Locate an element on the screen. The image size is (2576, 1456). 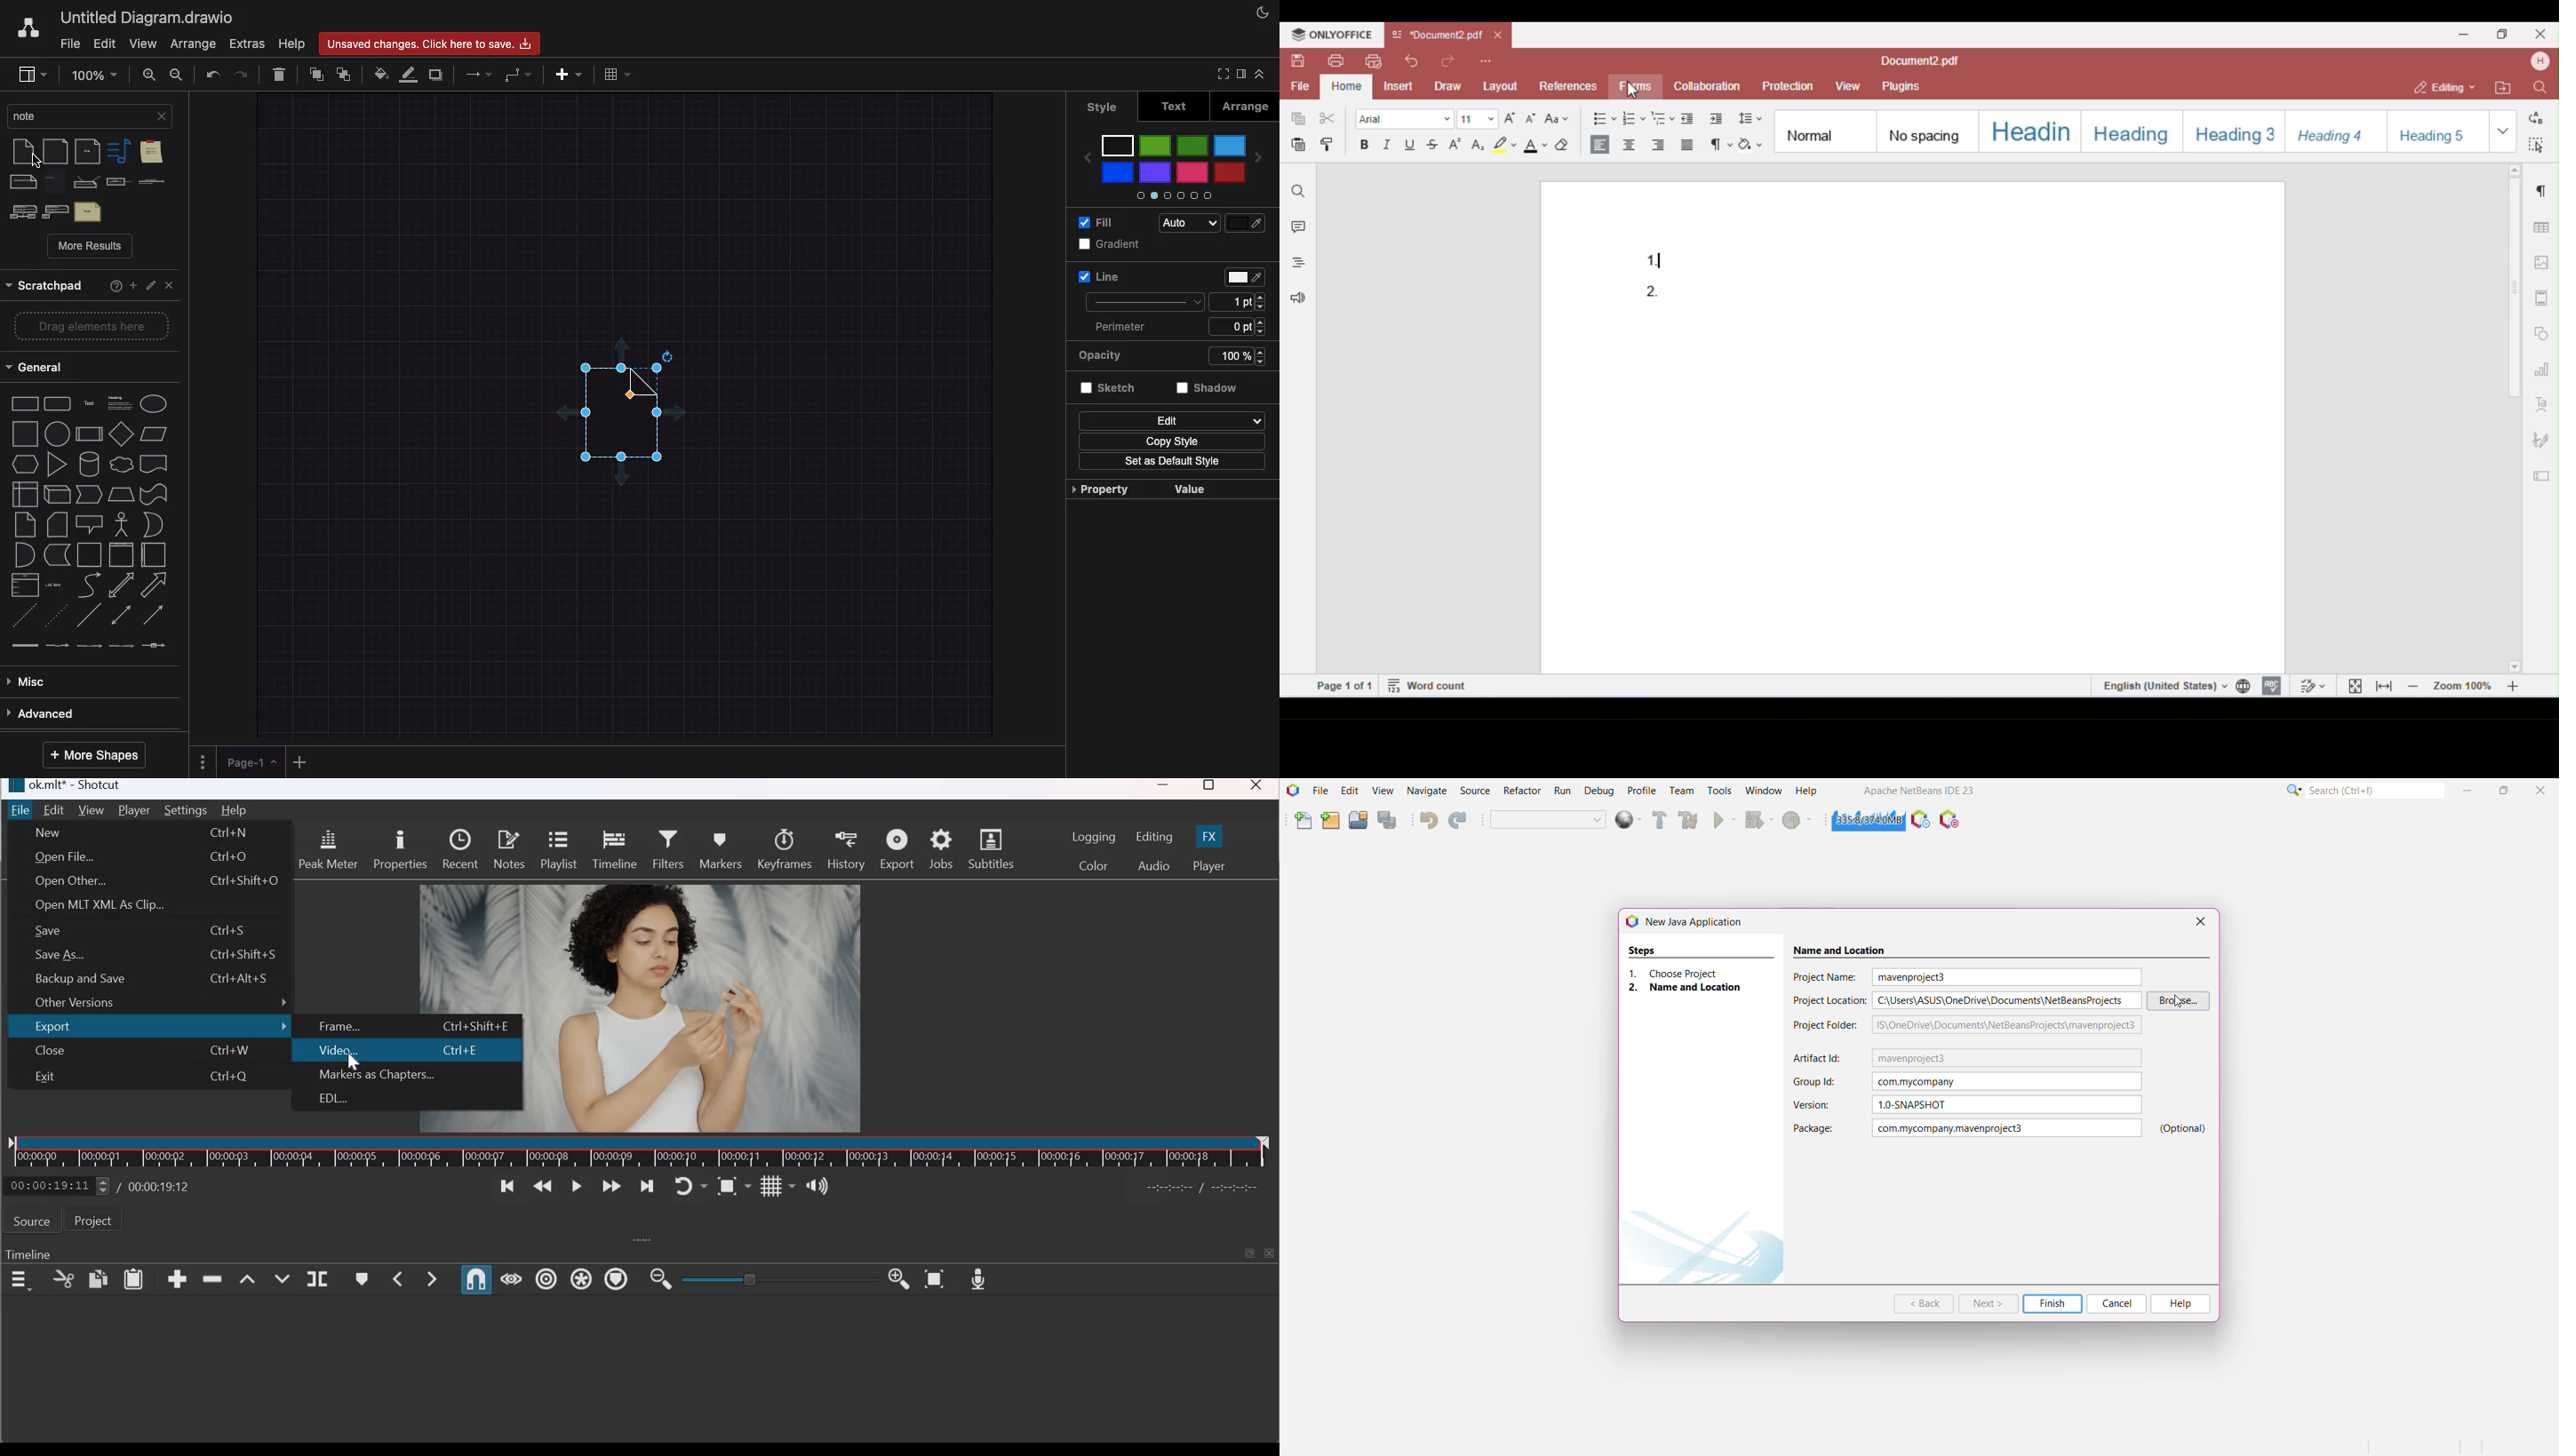
Help is located at coordinates (116, 287).